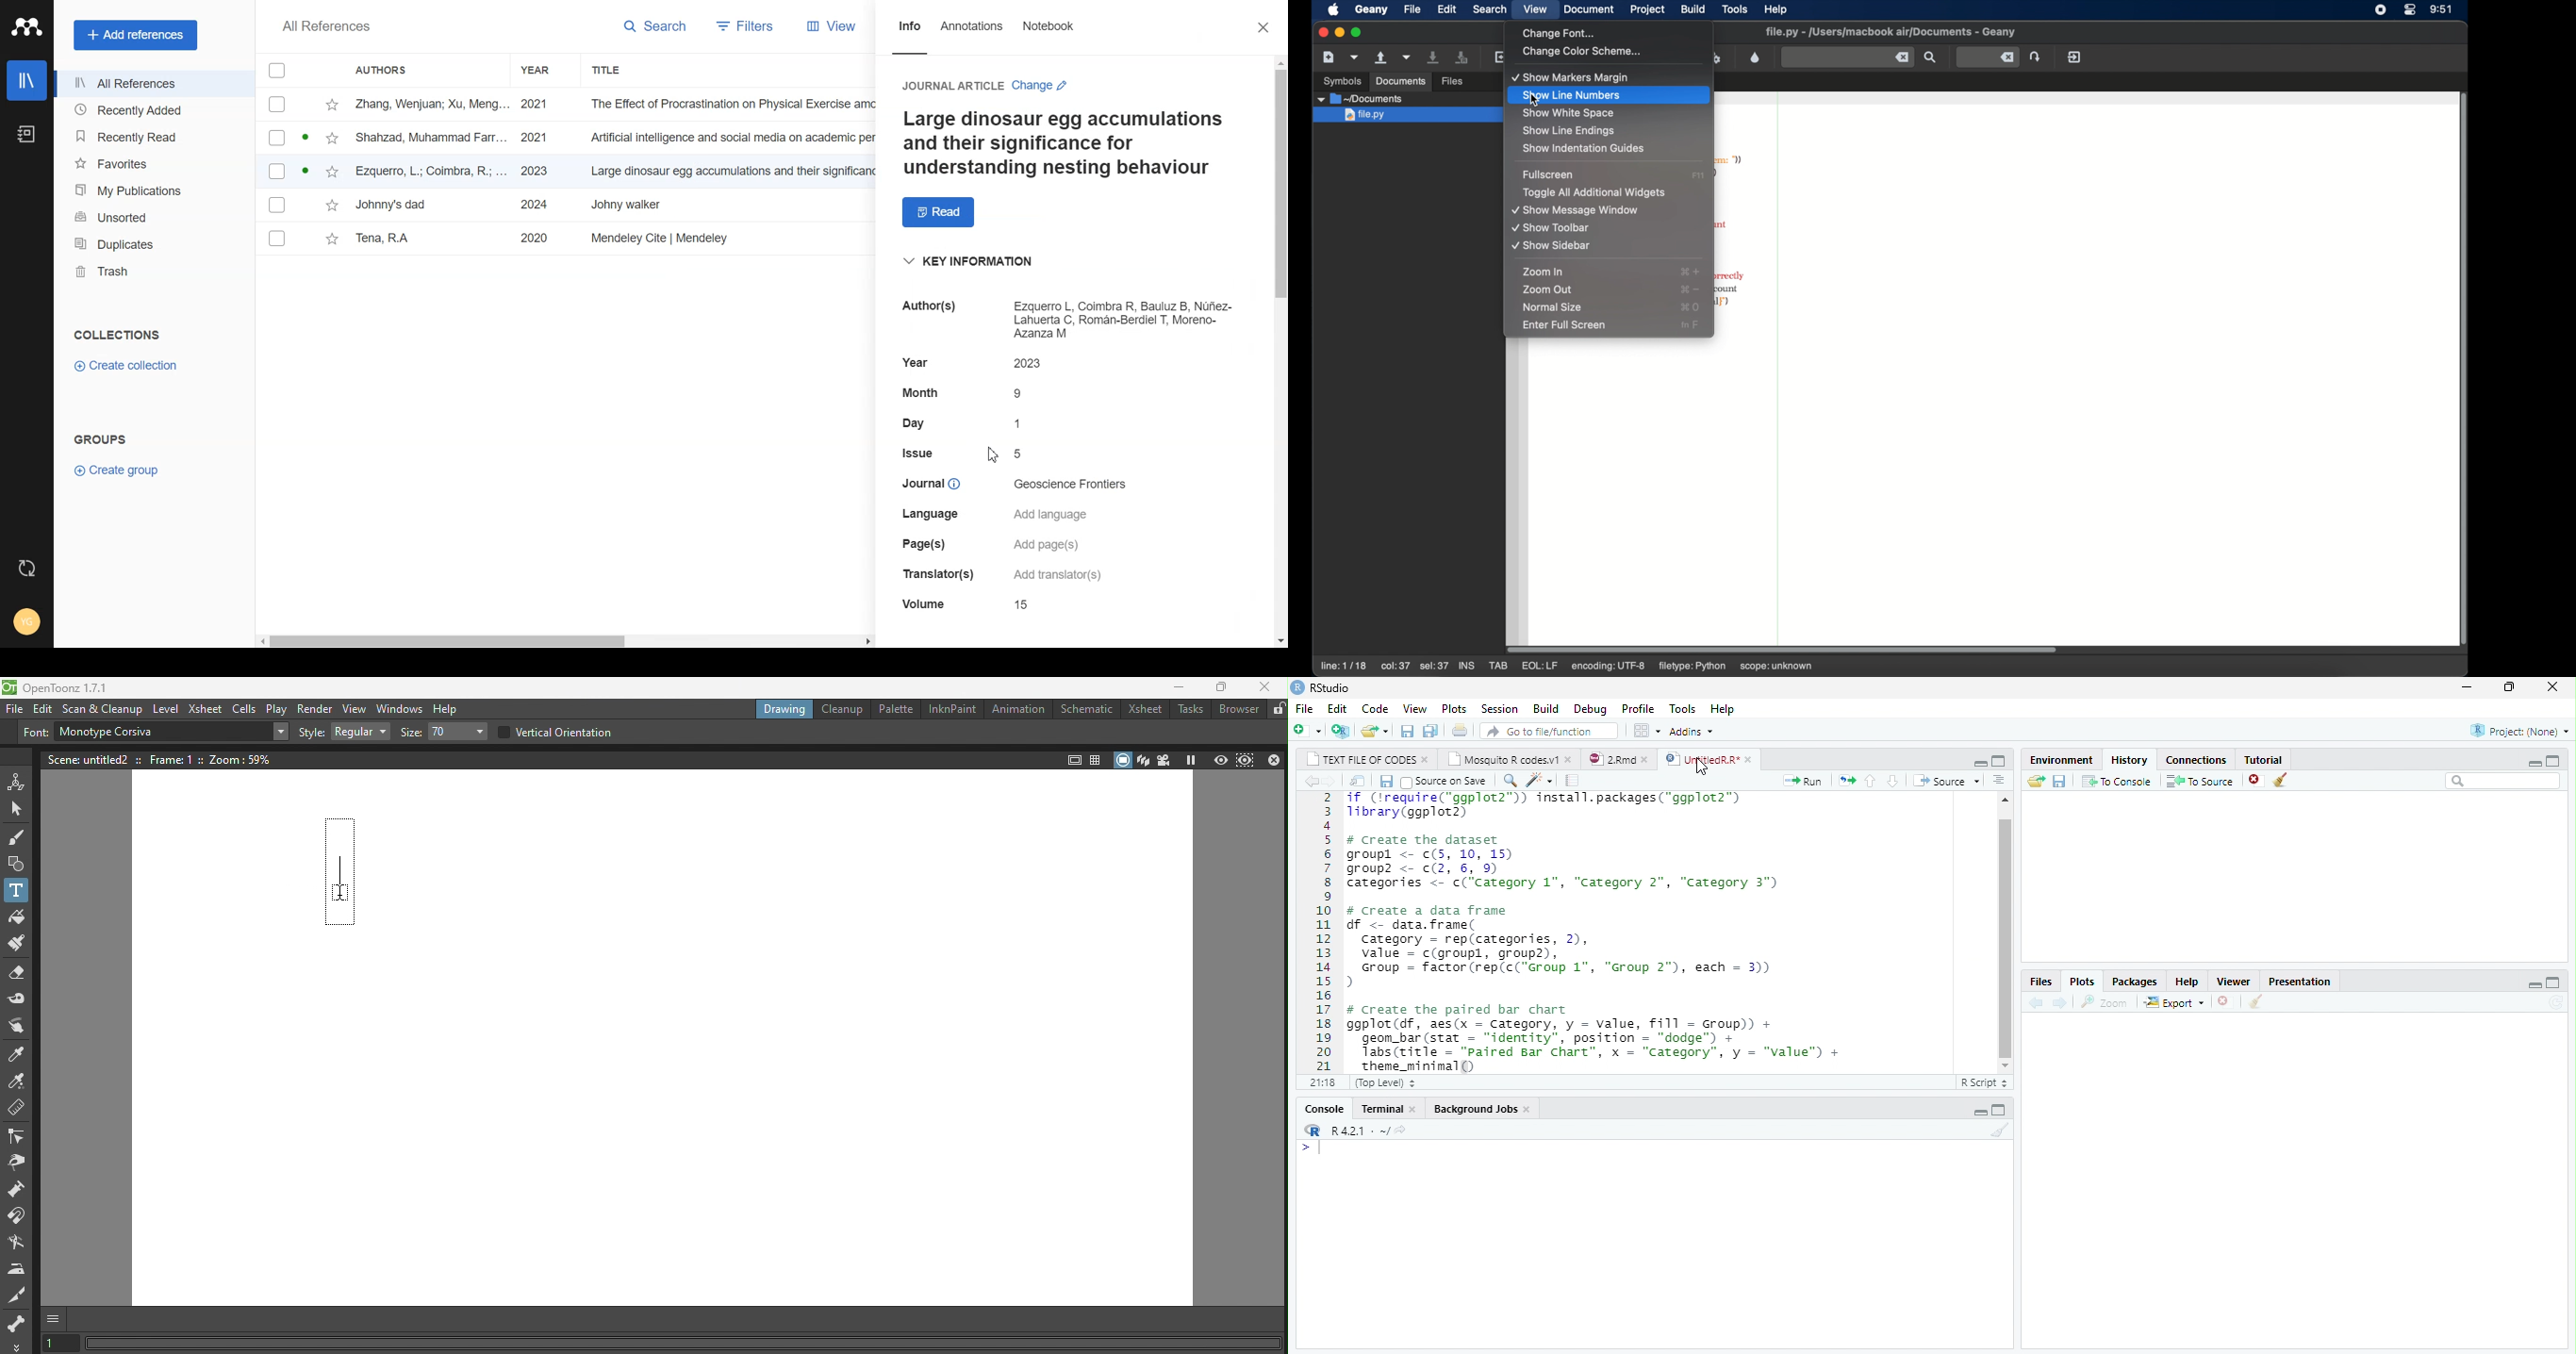 The width and height of the screenshot is (2576, 1372). What do you see at coordinates (2234, 981) in the screenshot?
I see `viewer` at bounding box center [2234, 981].